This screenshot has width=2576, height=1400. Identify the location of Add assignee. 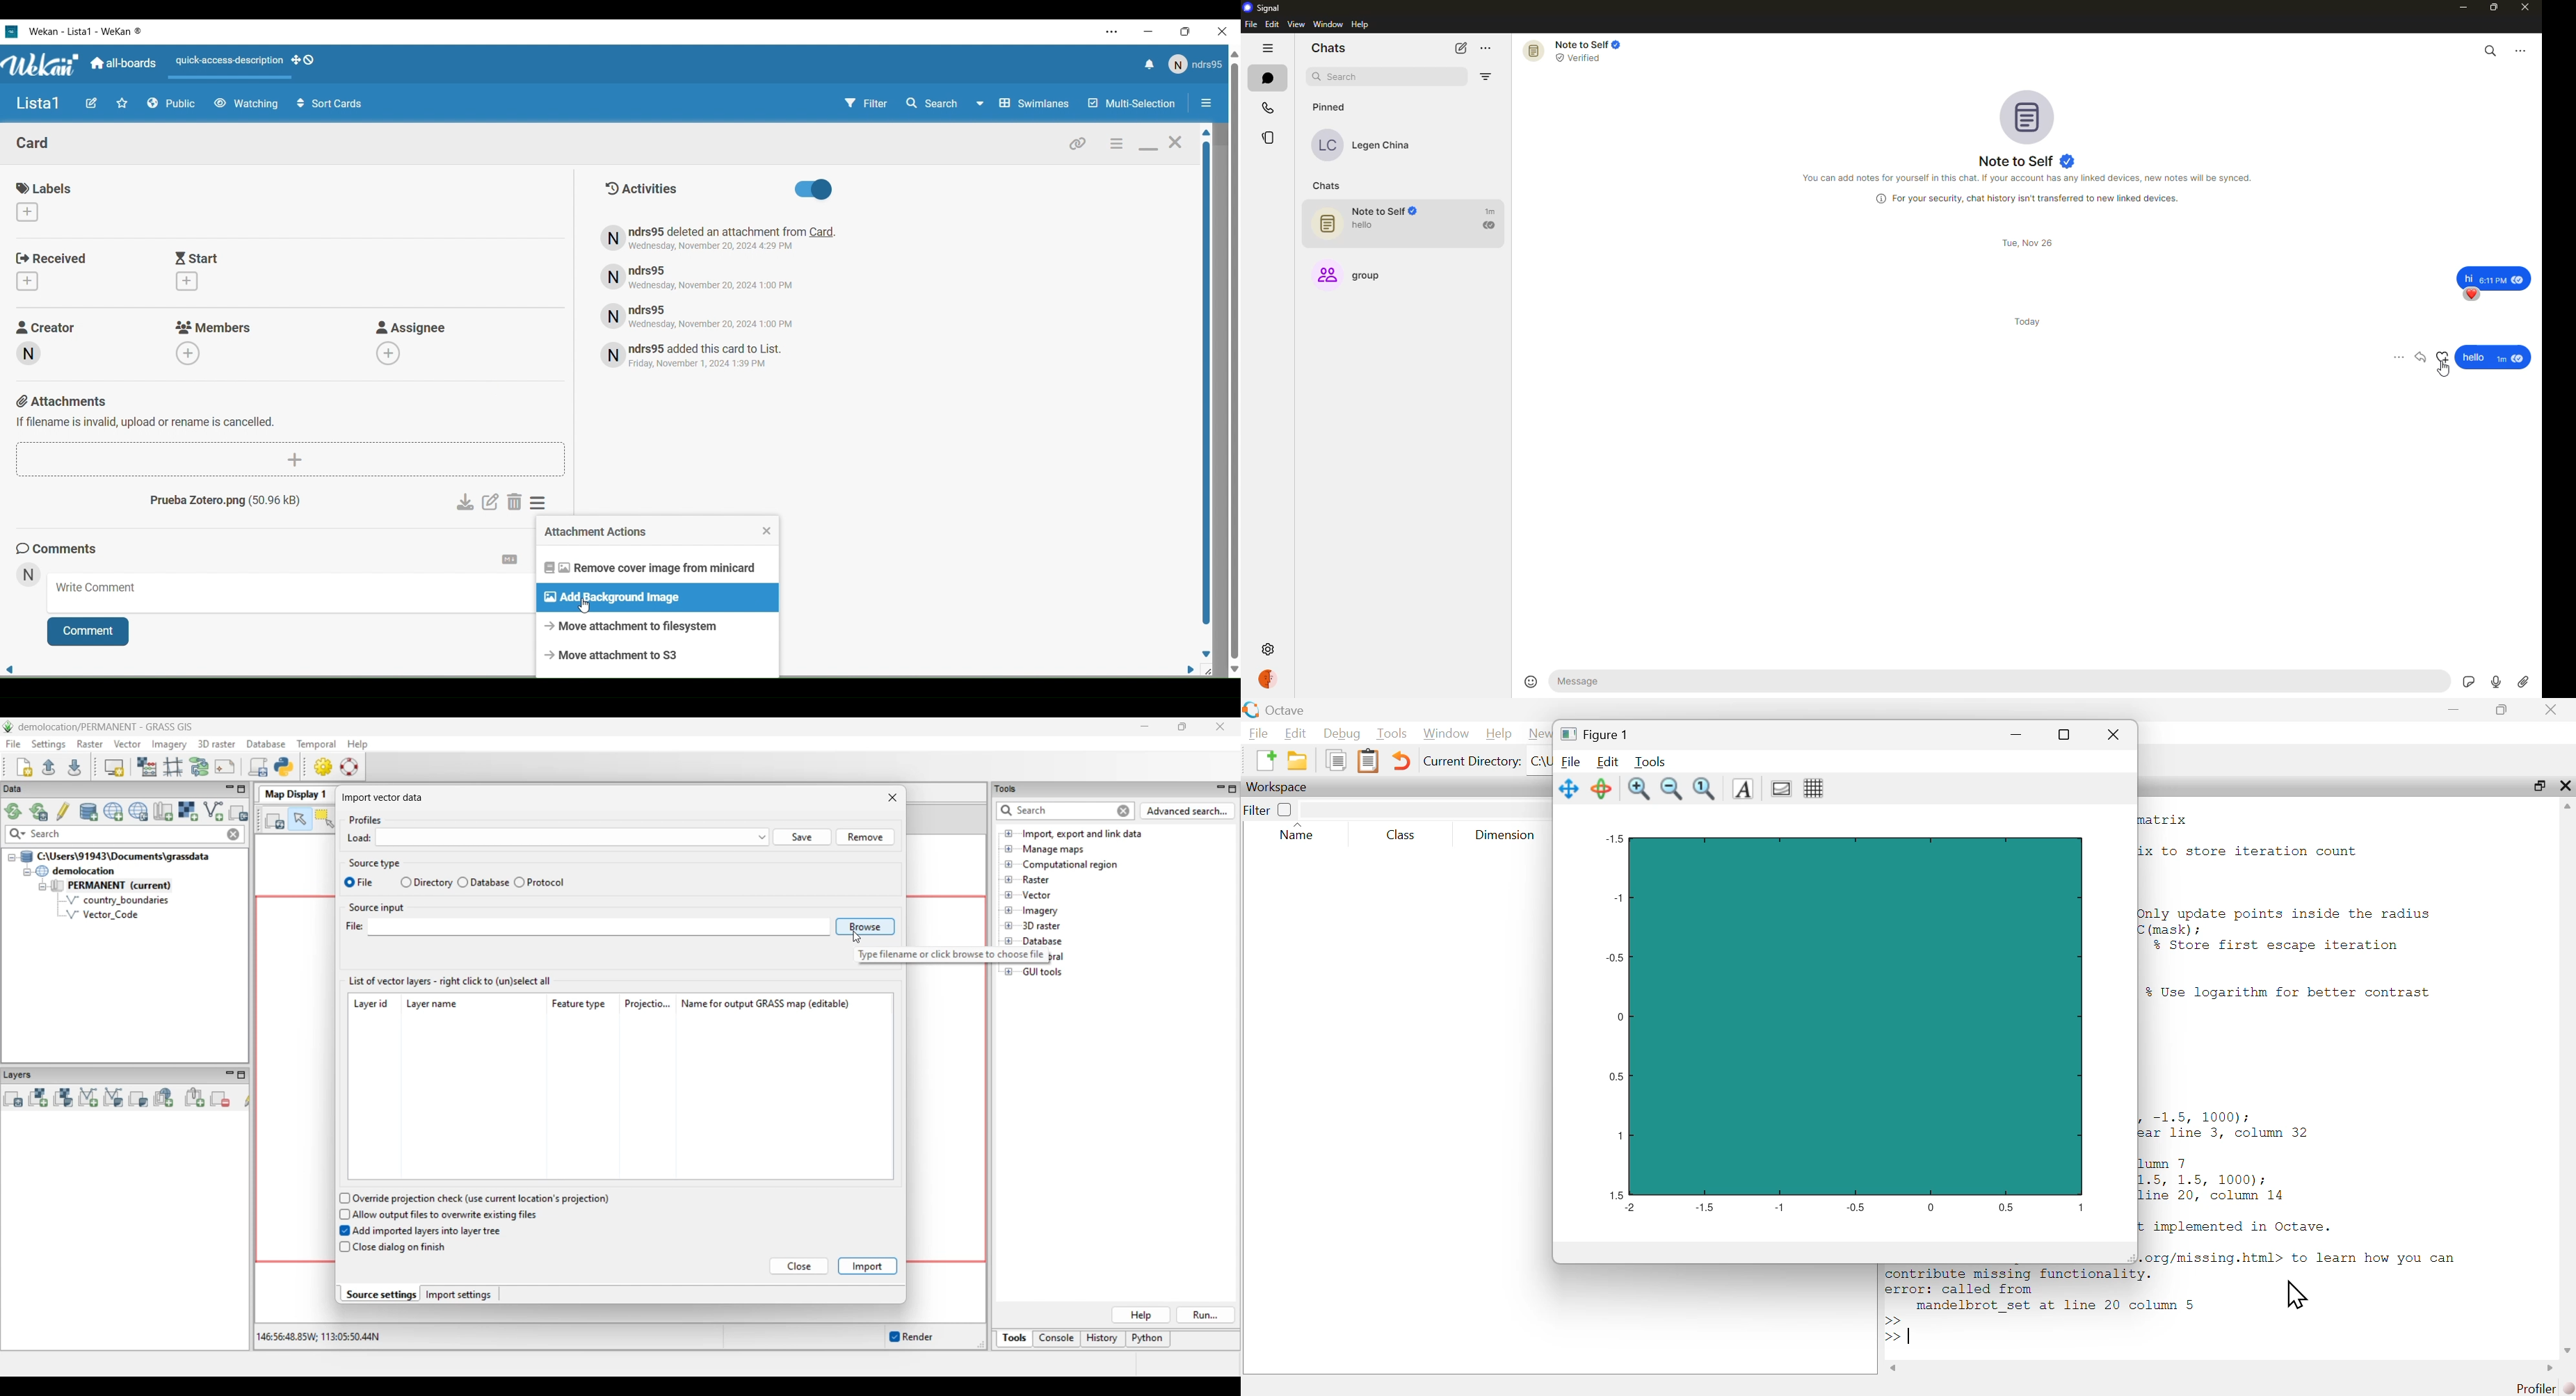
(392, 353).